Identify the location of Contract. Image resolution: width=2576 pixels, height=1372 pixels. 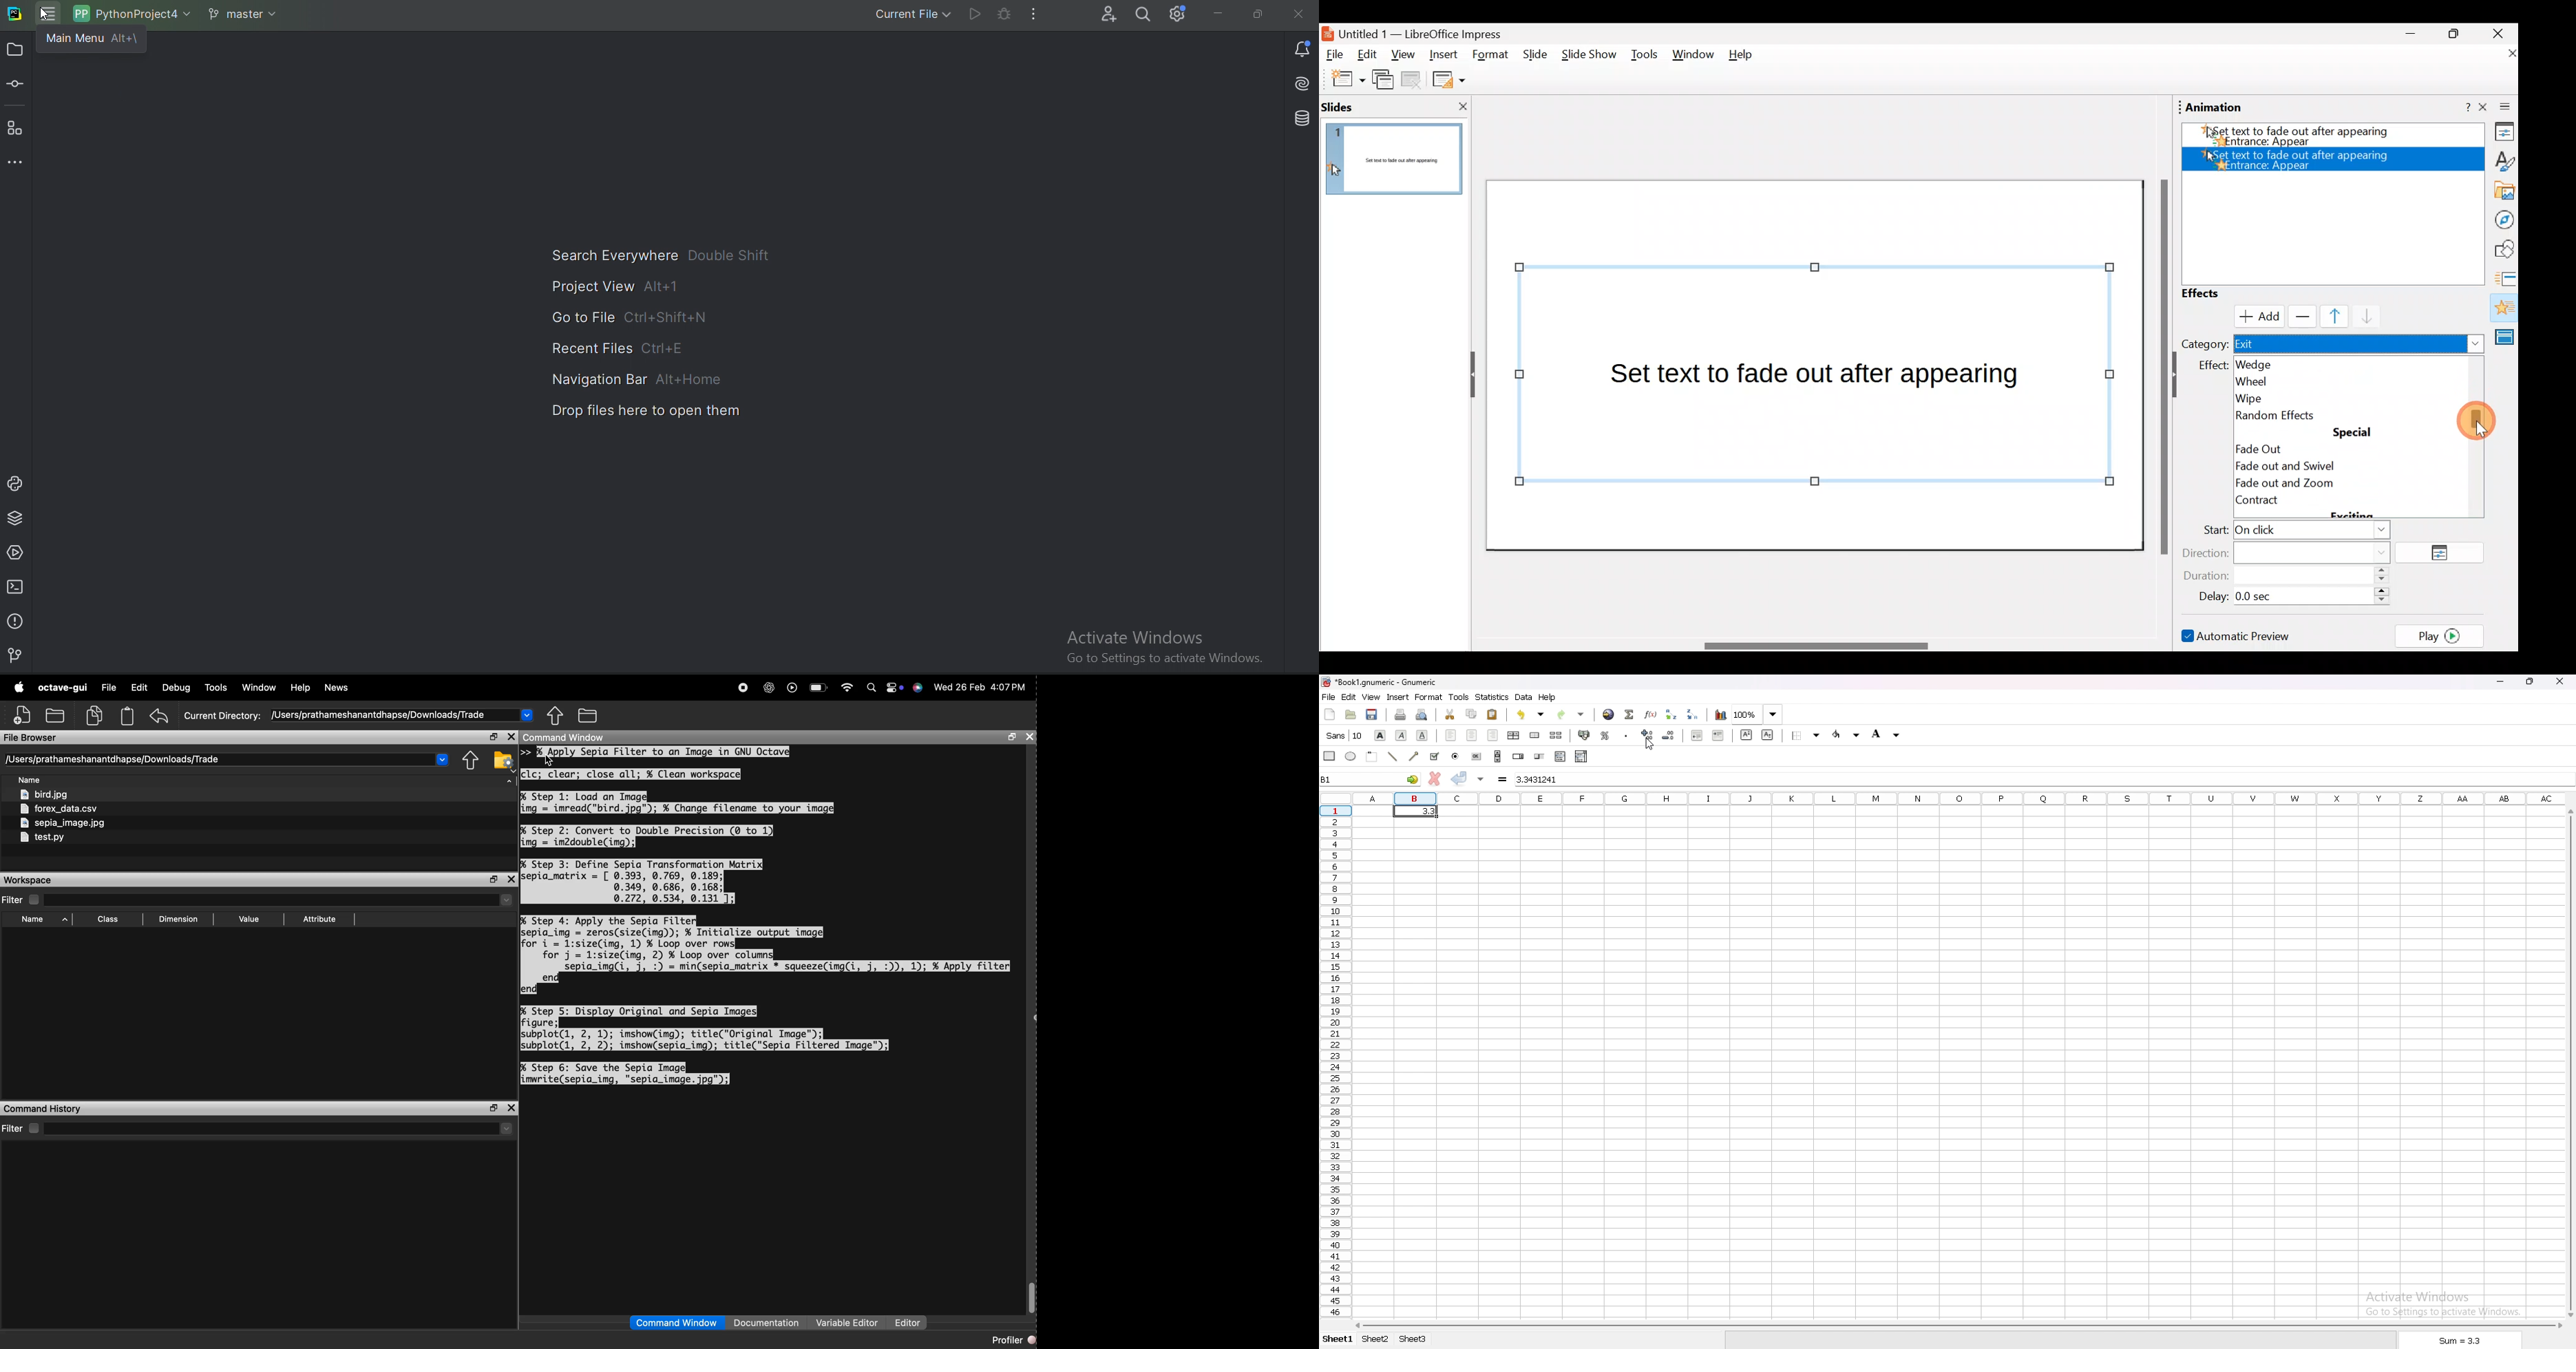
(2286, 505).